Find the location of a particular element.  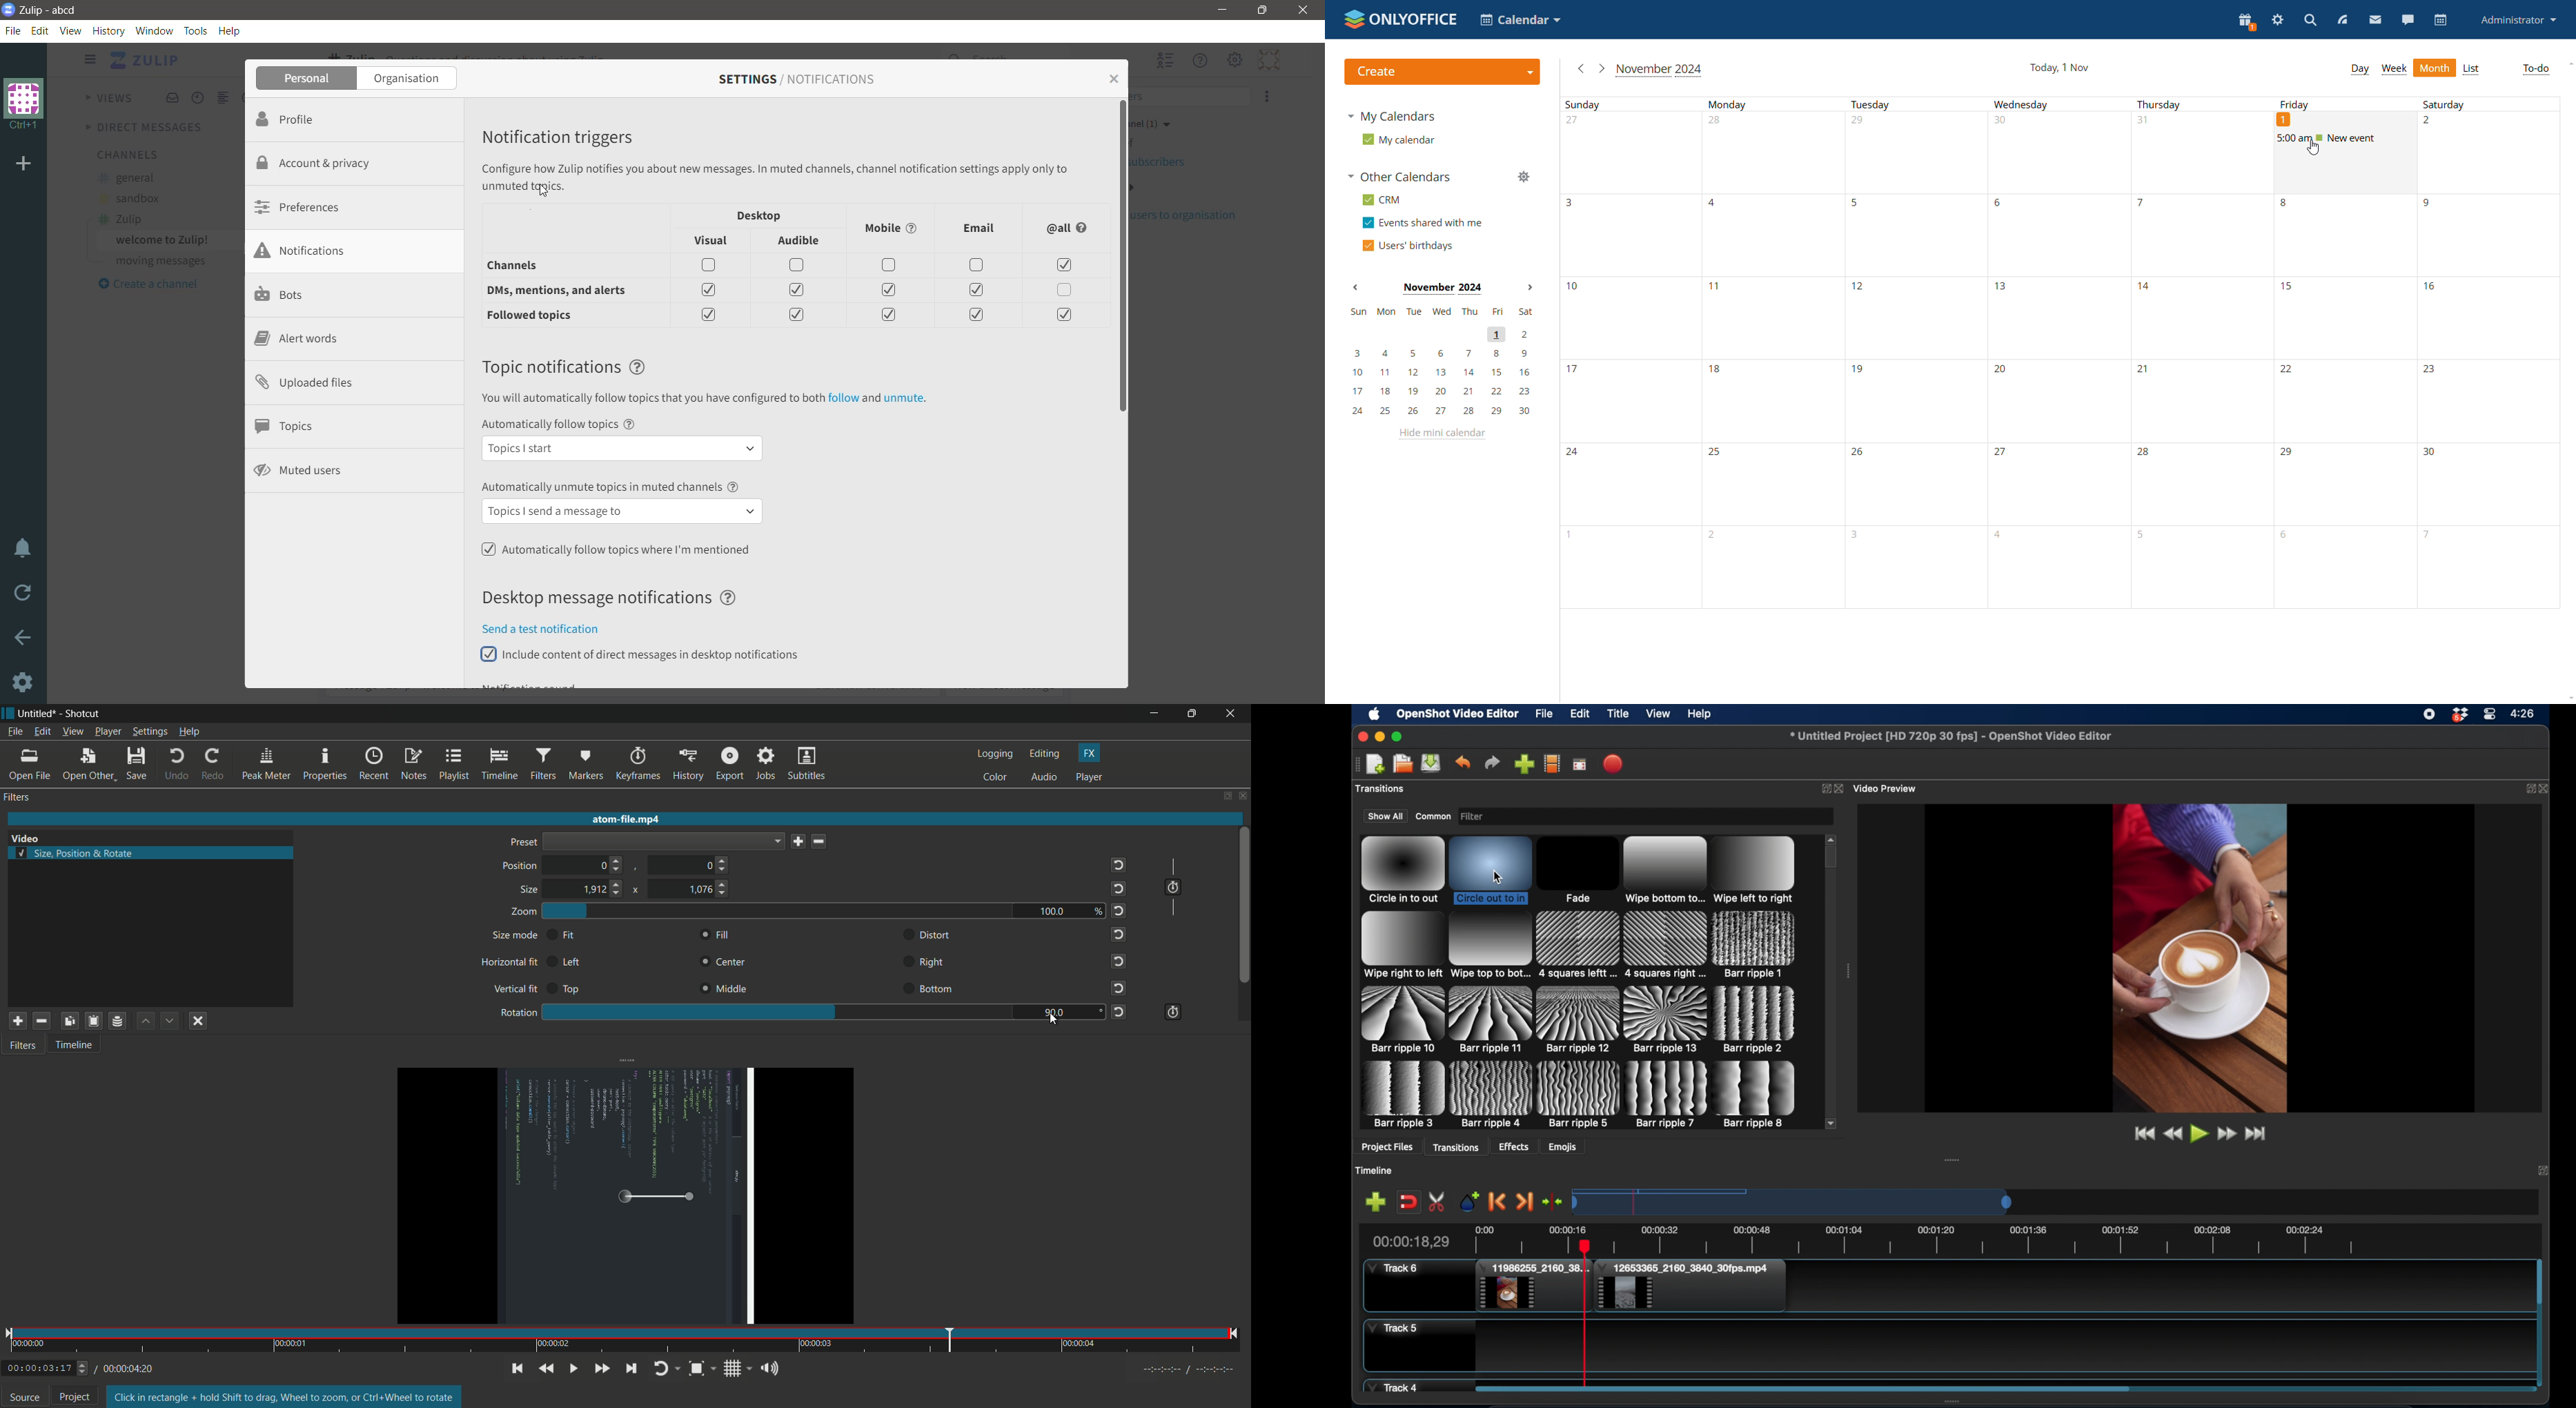

(Checkbox enabled) Automatically follow topics where I'm mentioned  is located at coordinates (618, 549).